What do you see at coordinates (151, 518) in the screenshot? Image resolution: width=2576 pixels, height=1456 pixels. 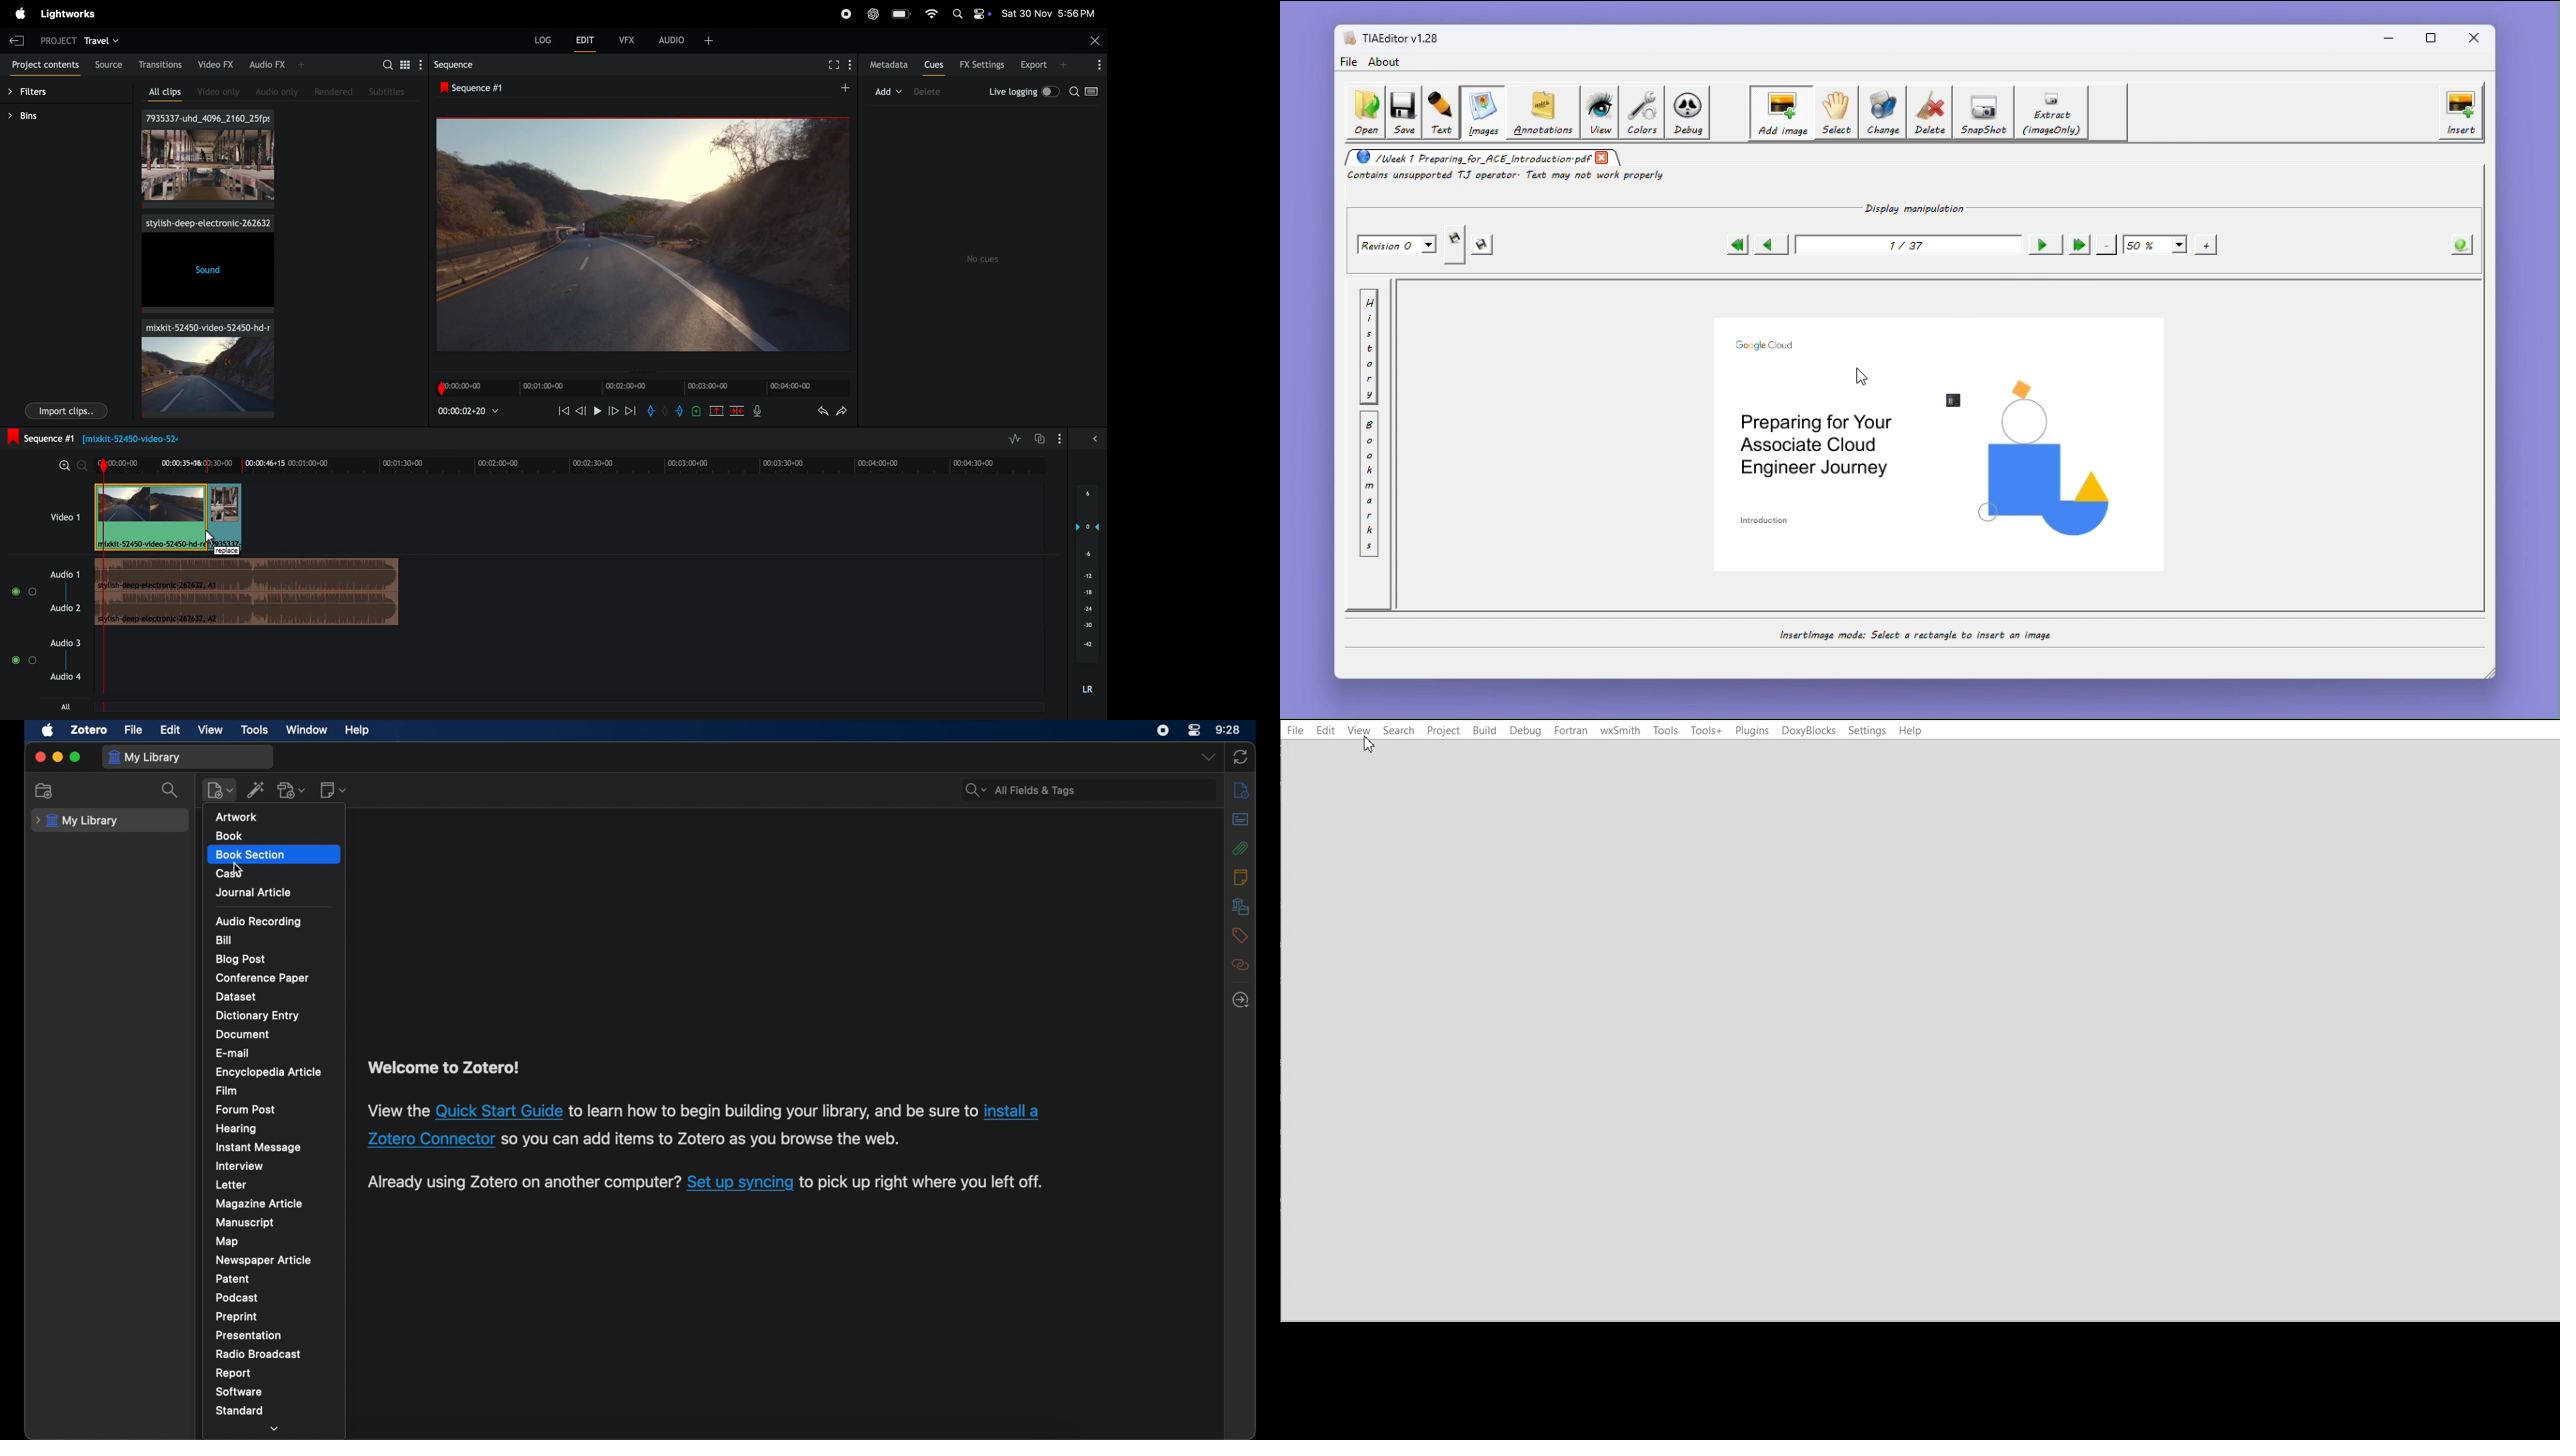 I see `video clip` at bounding box center [151, 518].